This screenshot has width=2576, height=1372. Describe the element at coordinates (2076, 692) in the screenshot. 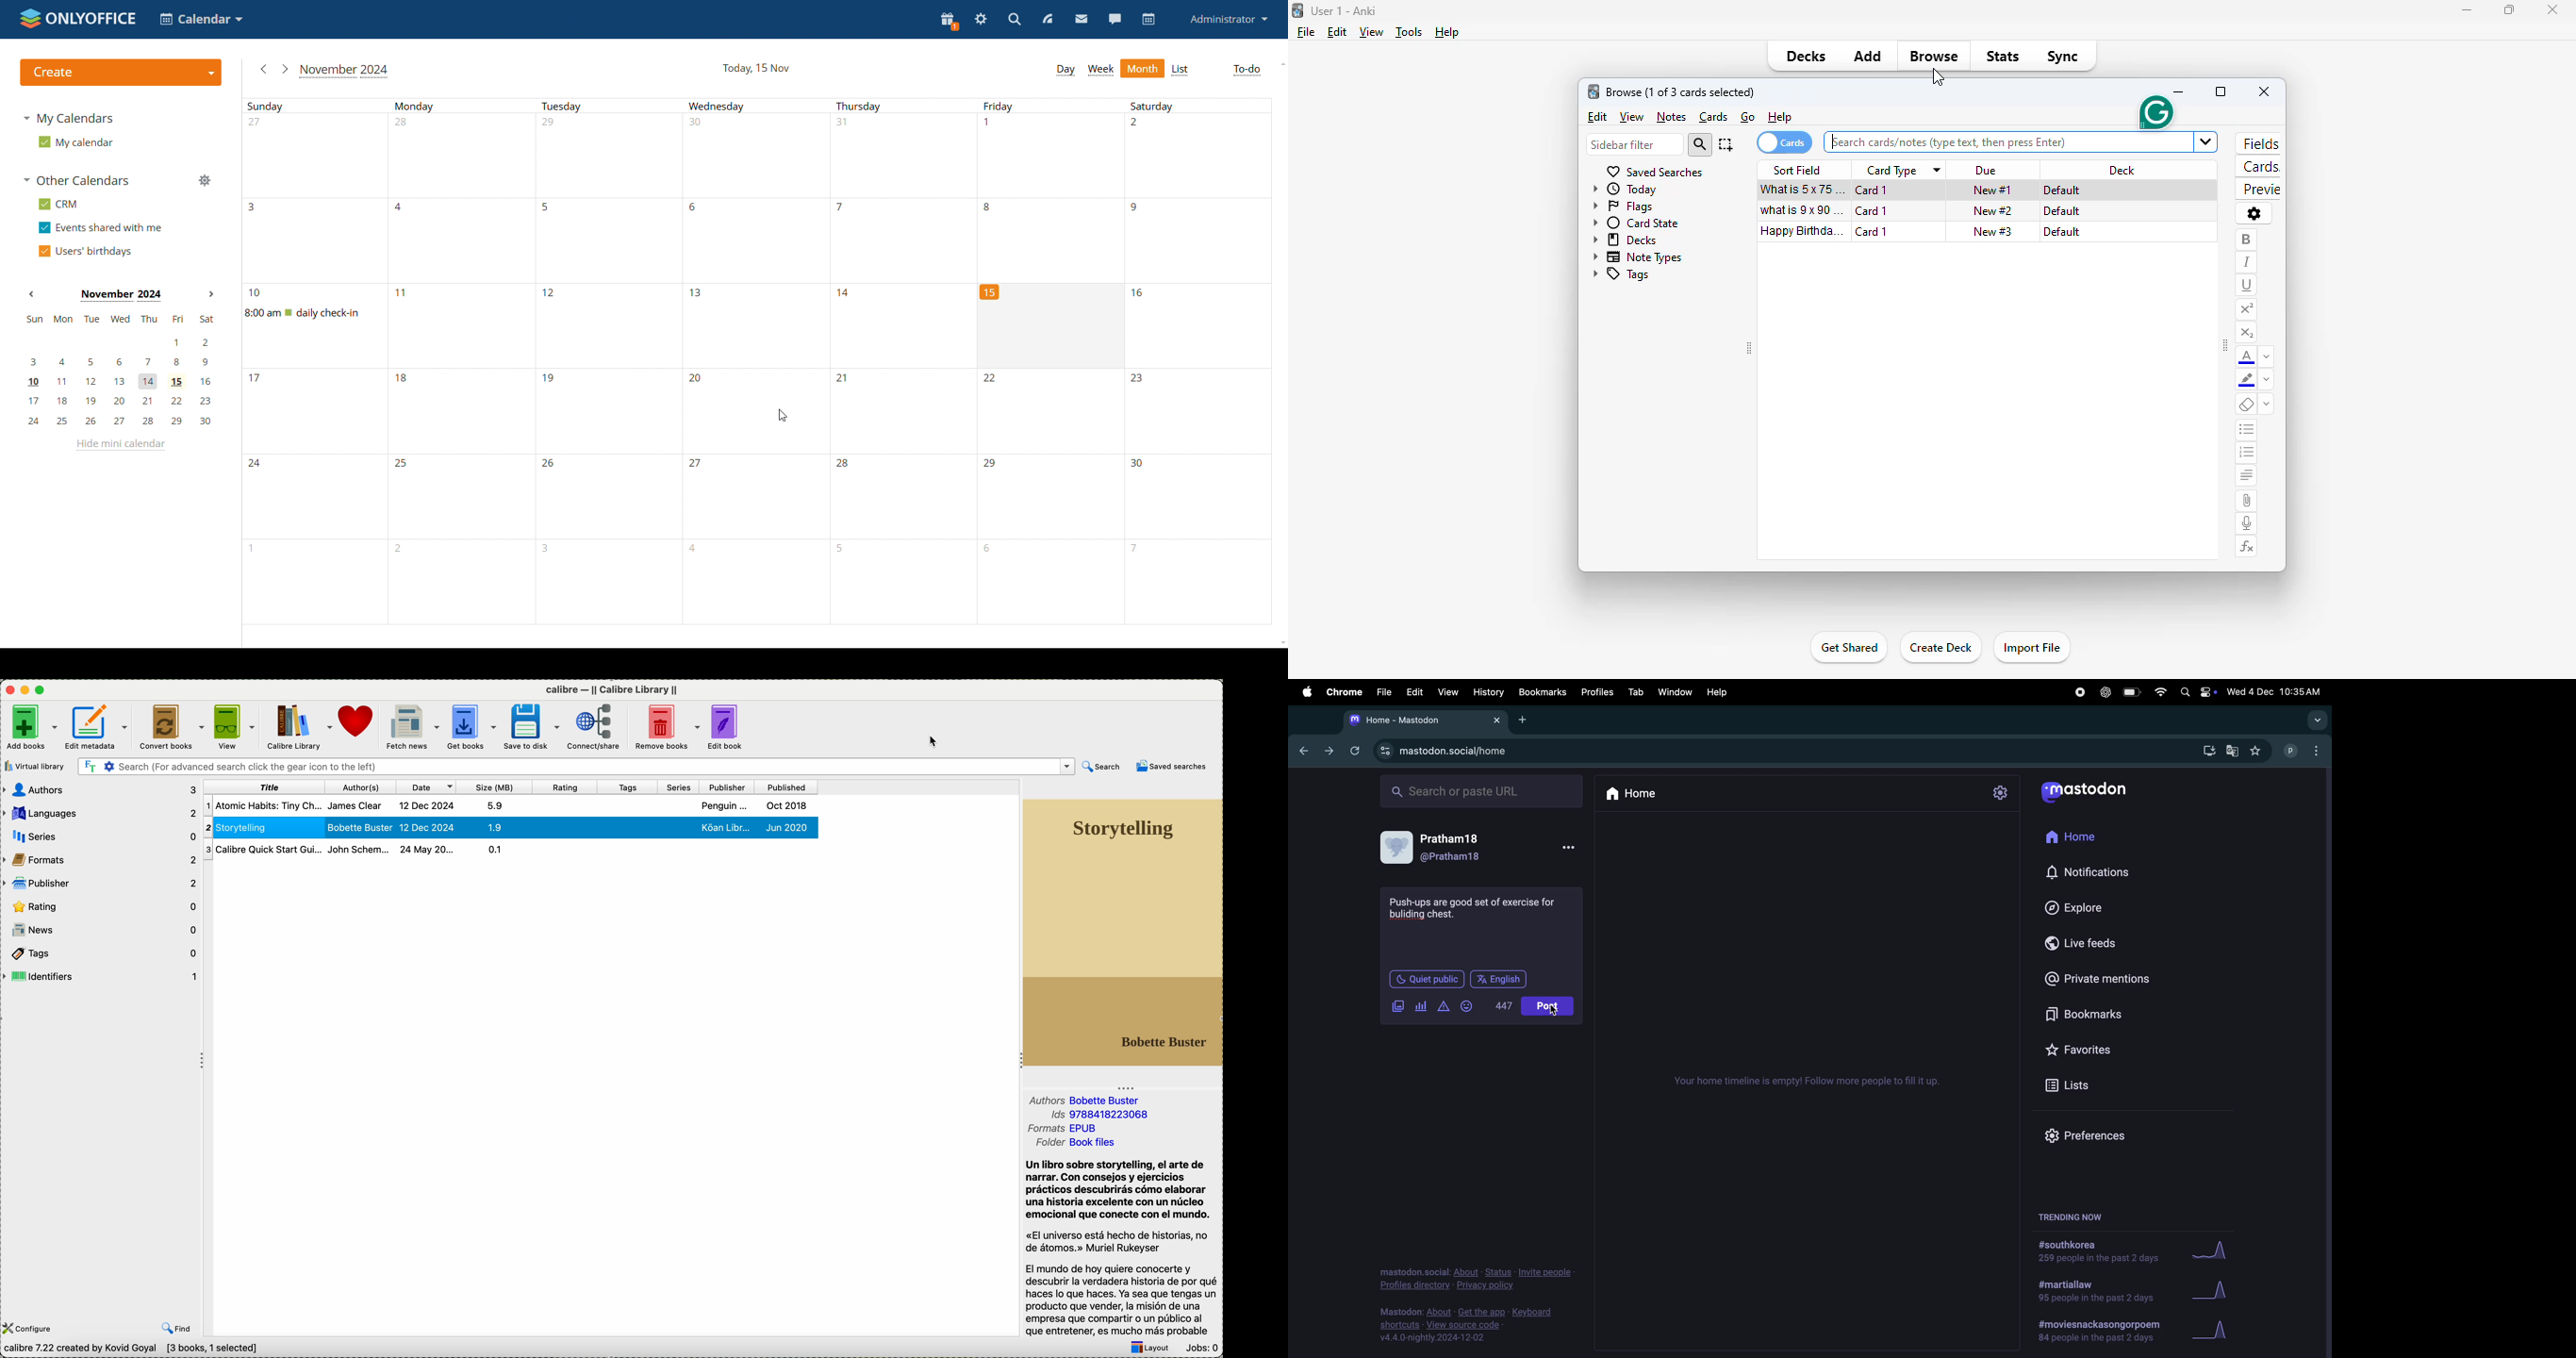

I see `record` at that location.